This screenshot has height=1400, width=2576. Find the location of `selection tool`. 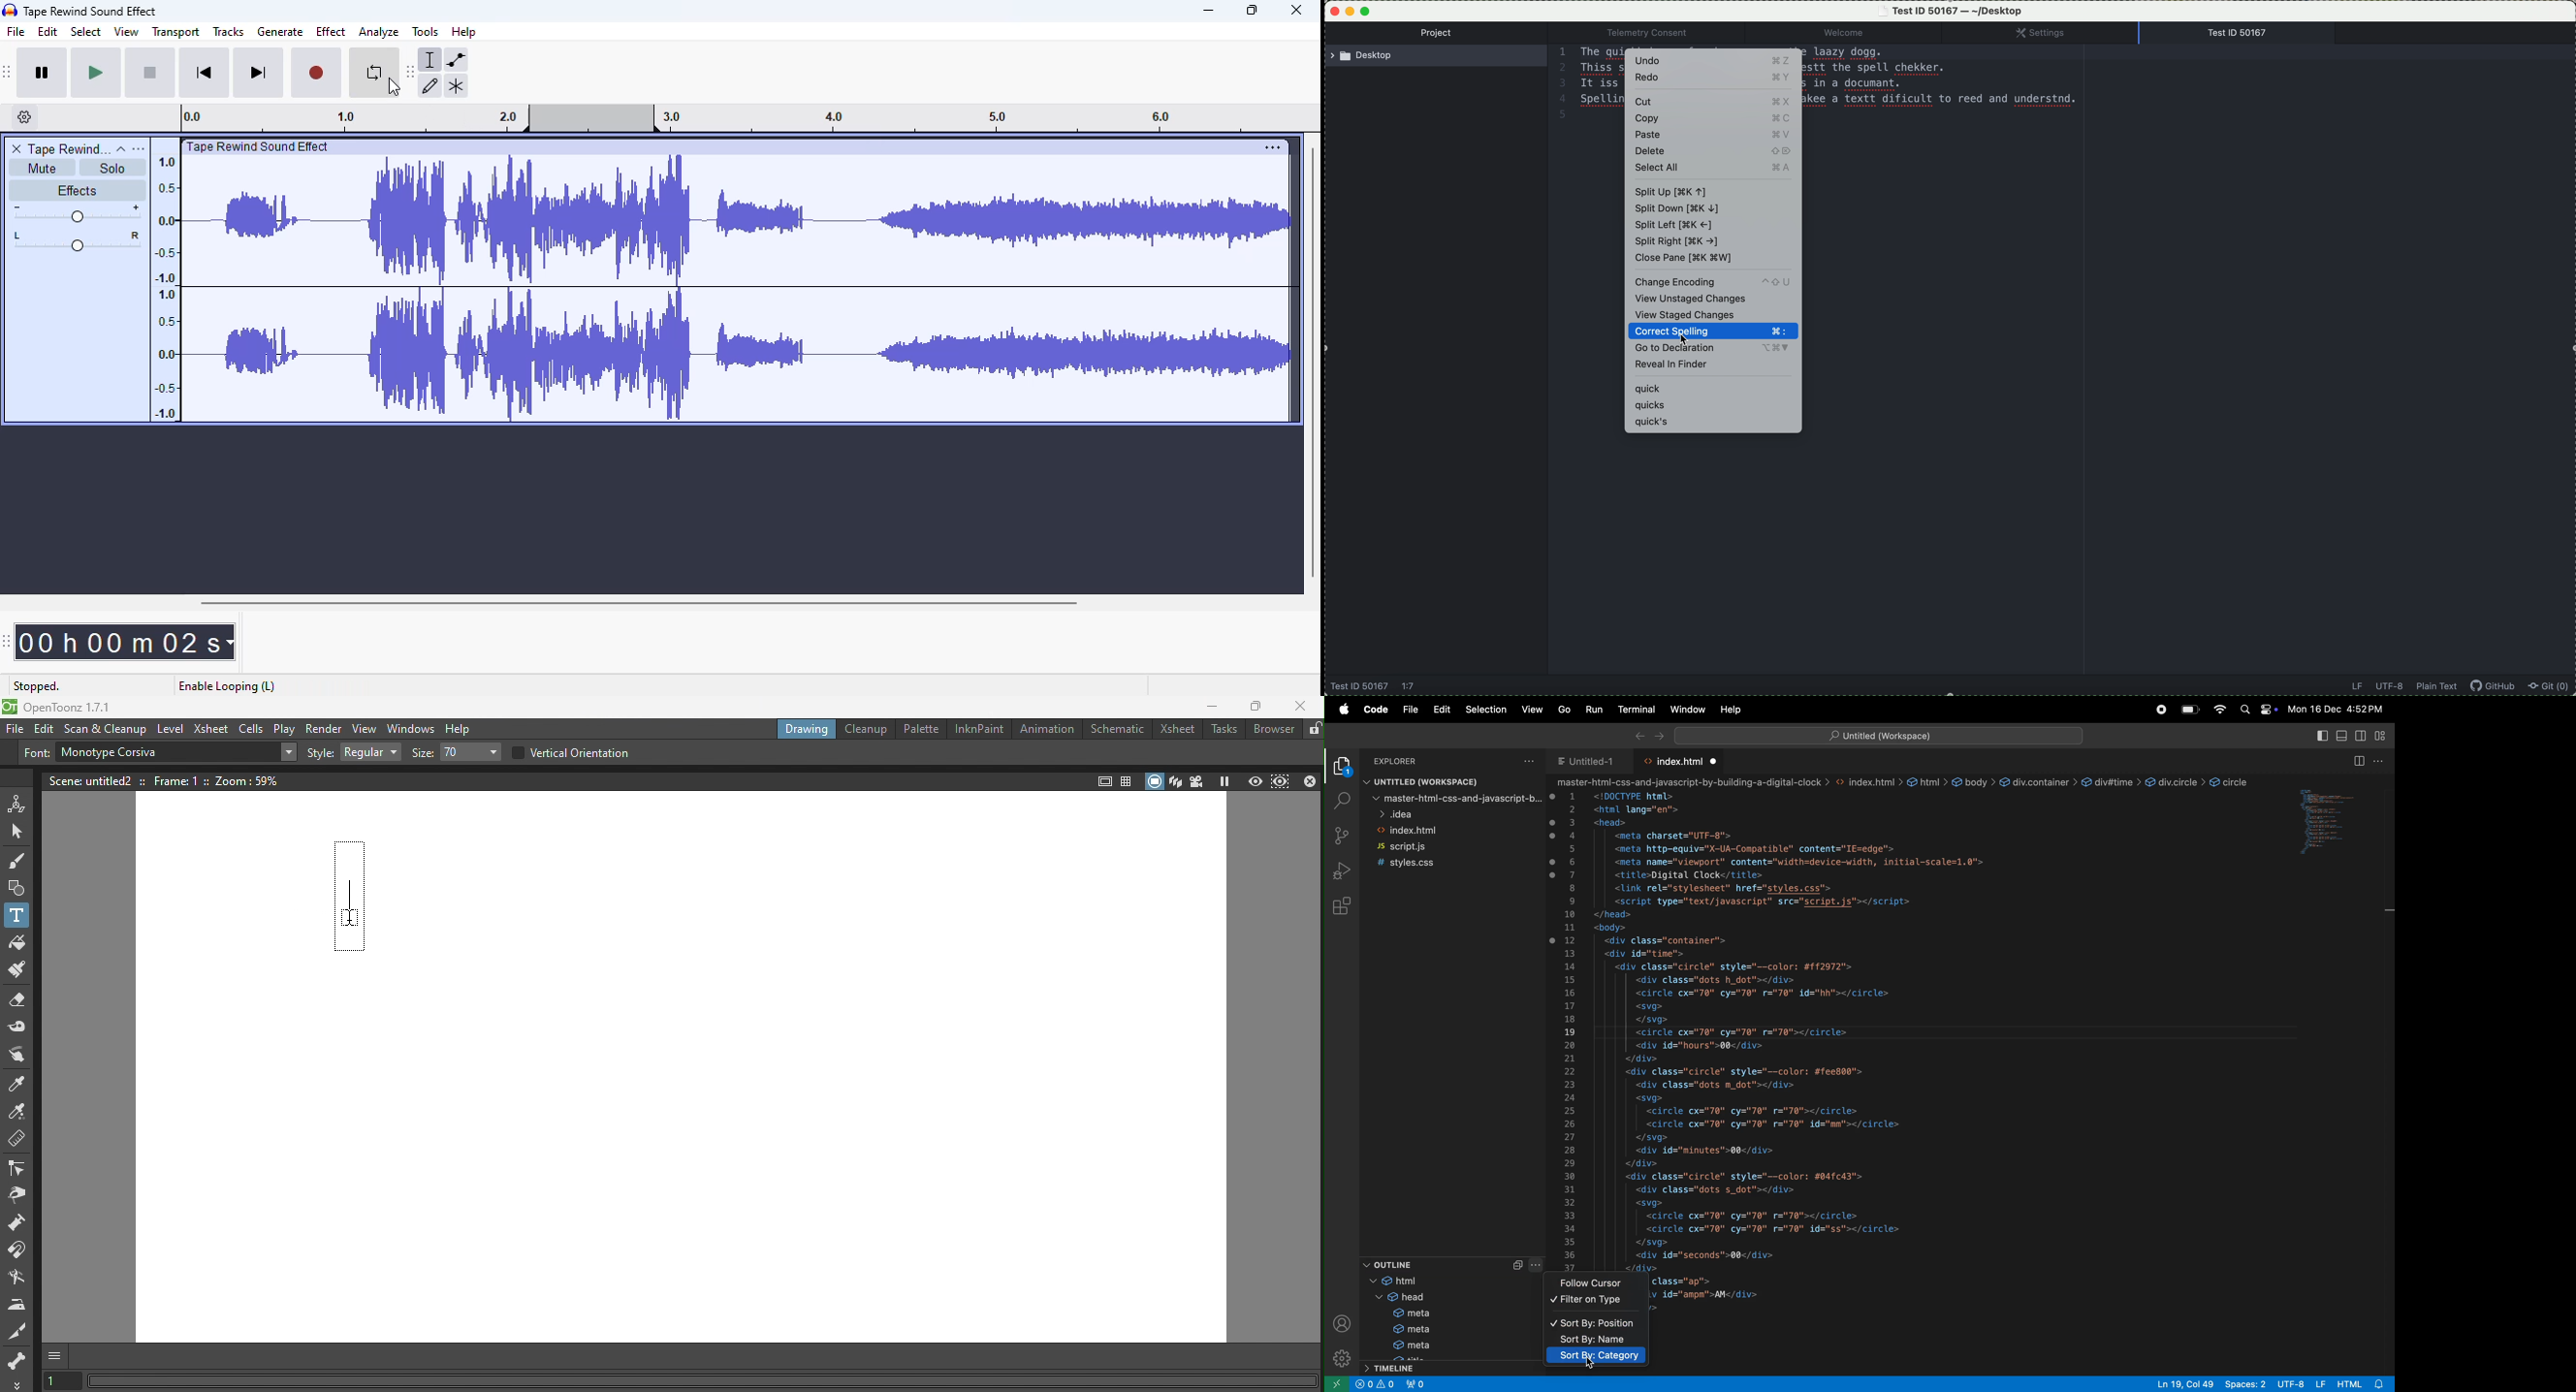

selection tool is located at coordinates (433, 59).